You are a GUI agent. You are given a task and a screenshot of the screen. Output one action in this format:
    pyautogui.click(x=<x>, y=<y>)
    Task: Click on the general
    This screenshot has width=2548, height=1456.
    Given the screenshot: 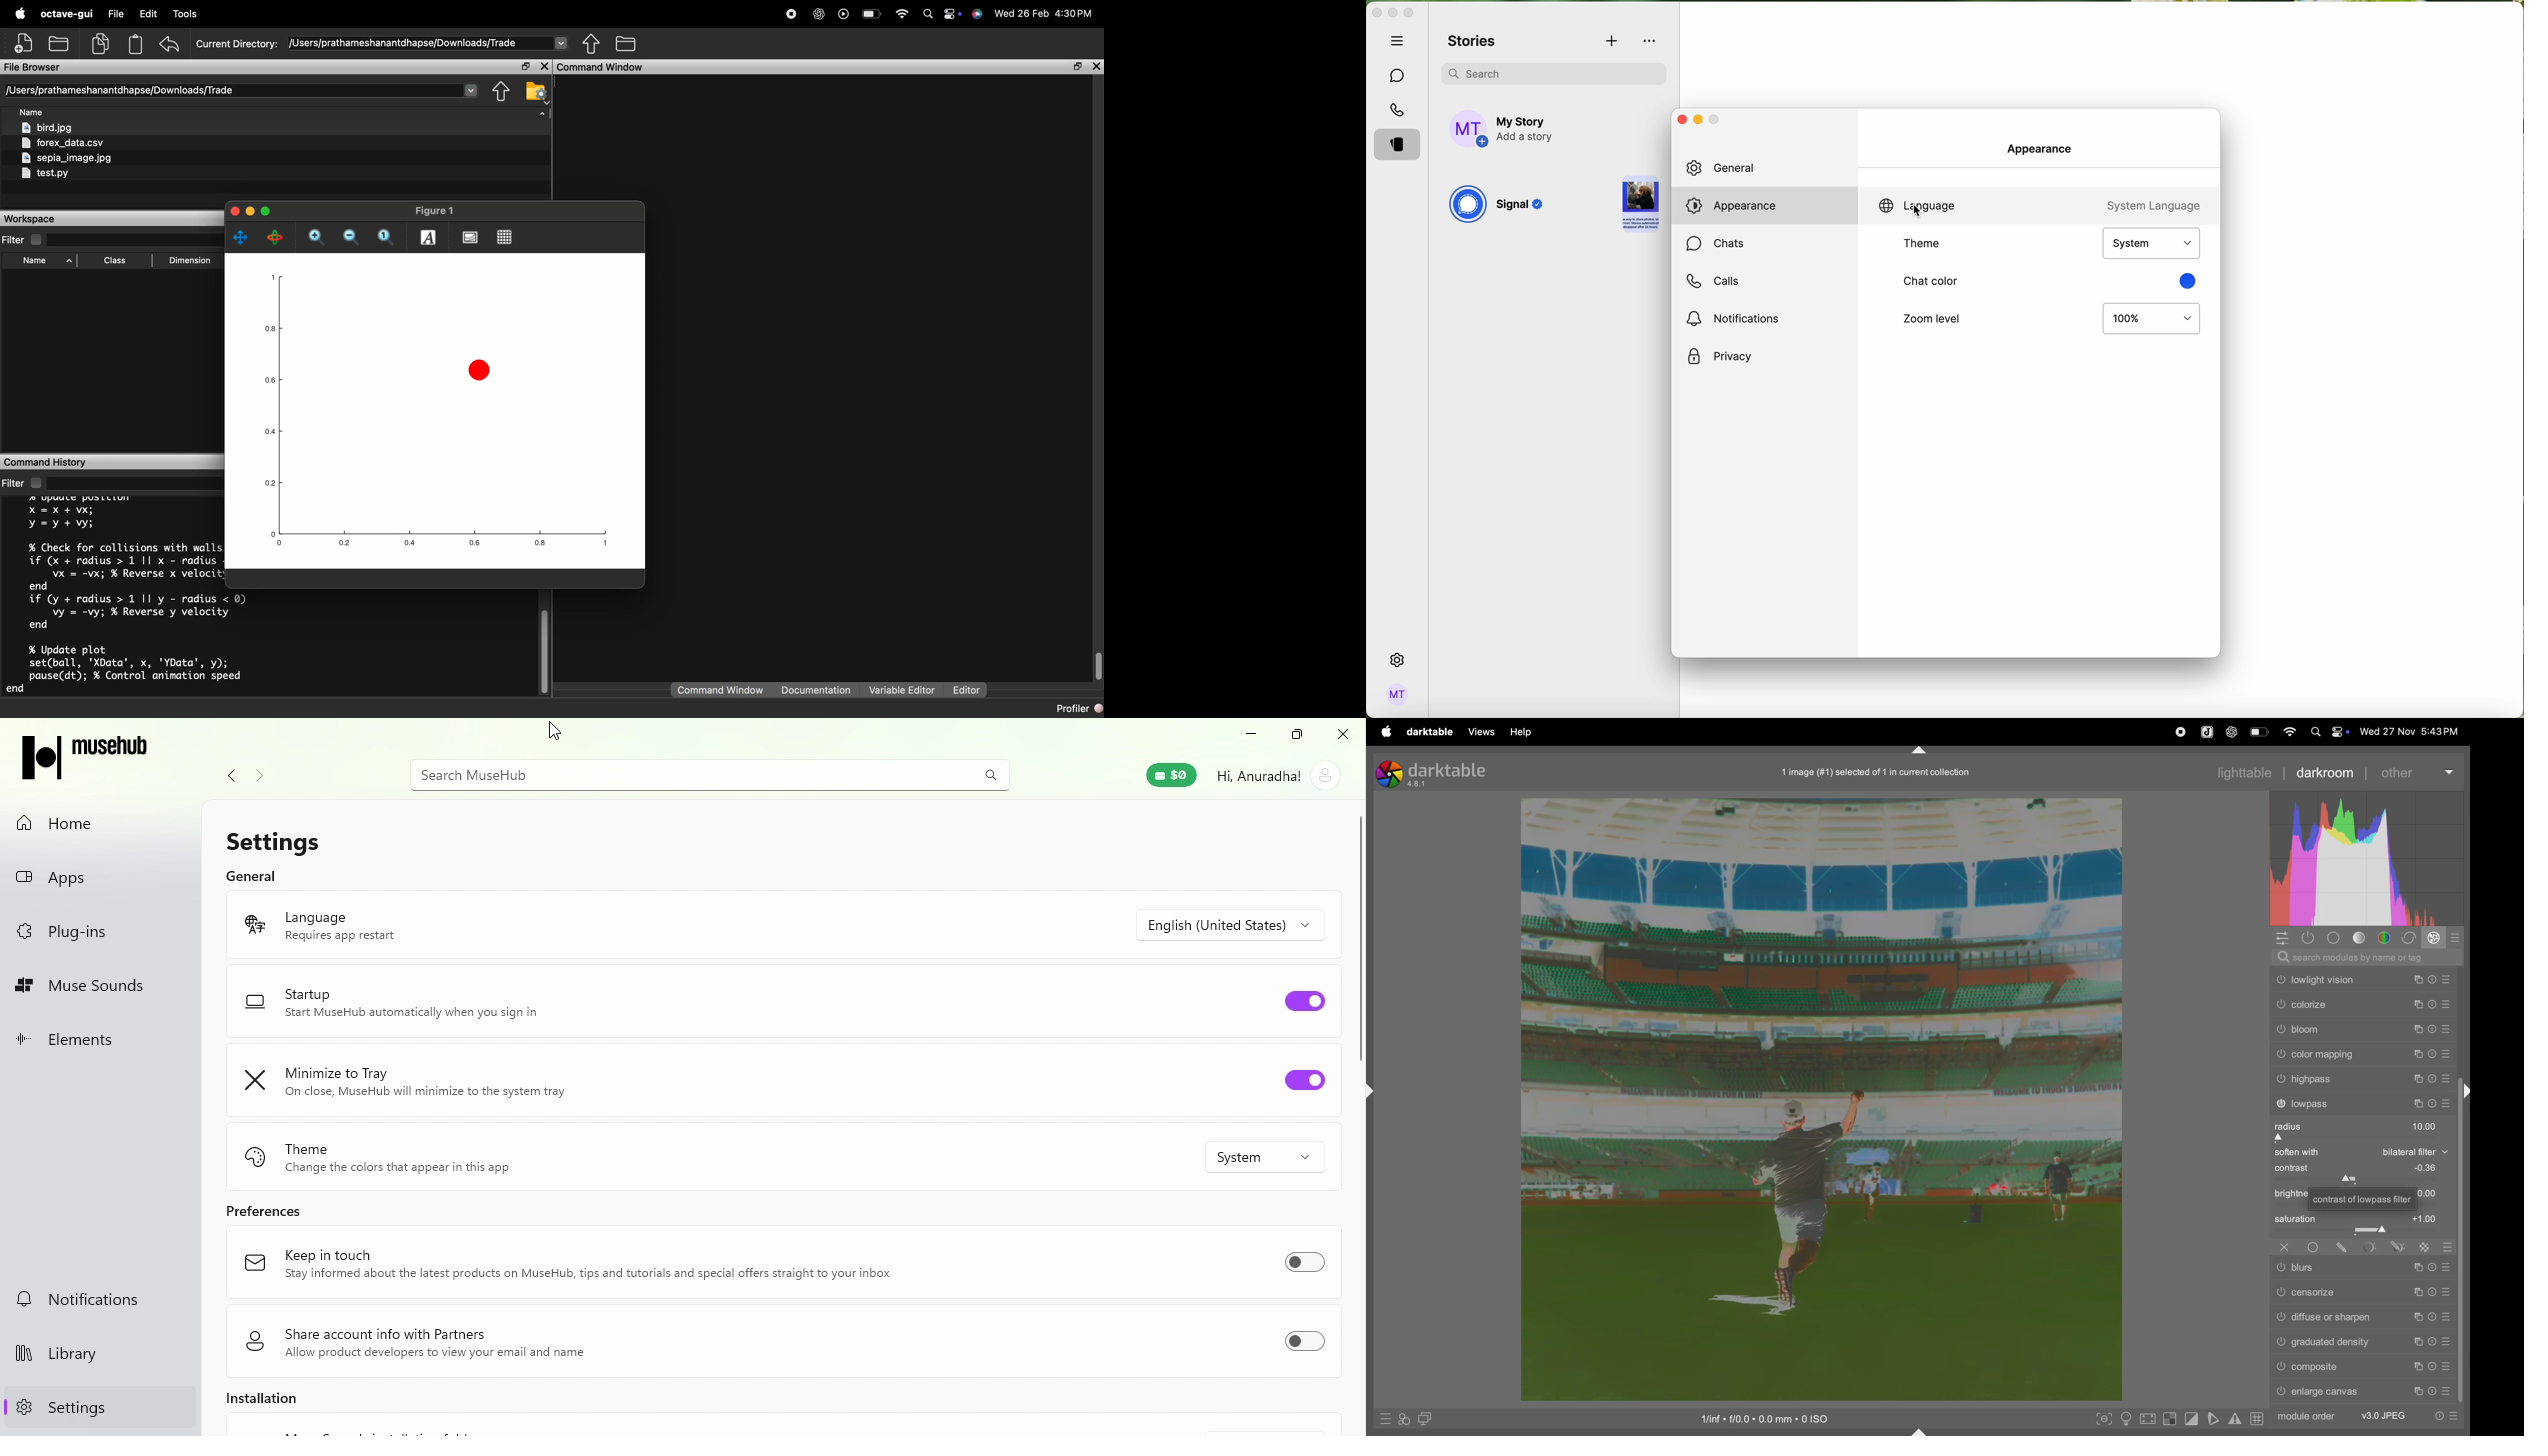 What is the action you would take?
    pyautogui.click(x=1769, y=168)
    